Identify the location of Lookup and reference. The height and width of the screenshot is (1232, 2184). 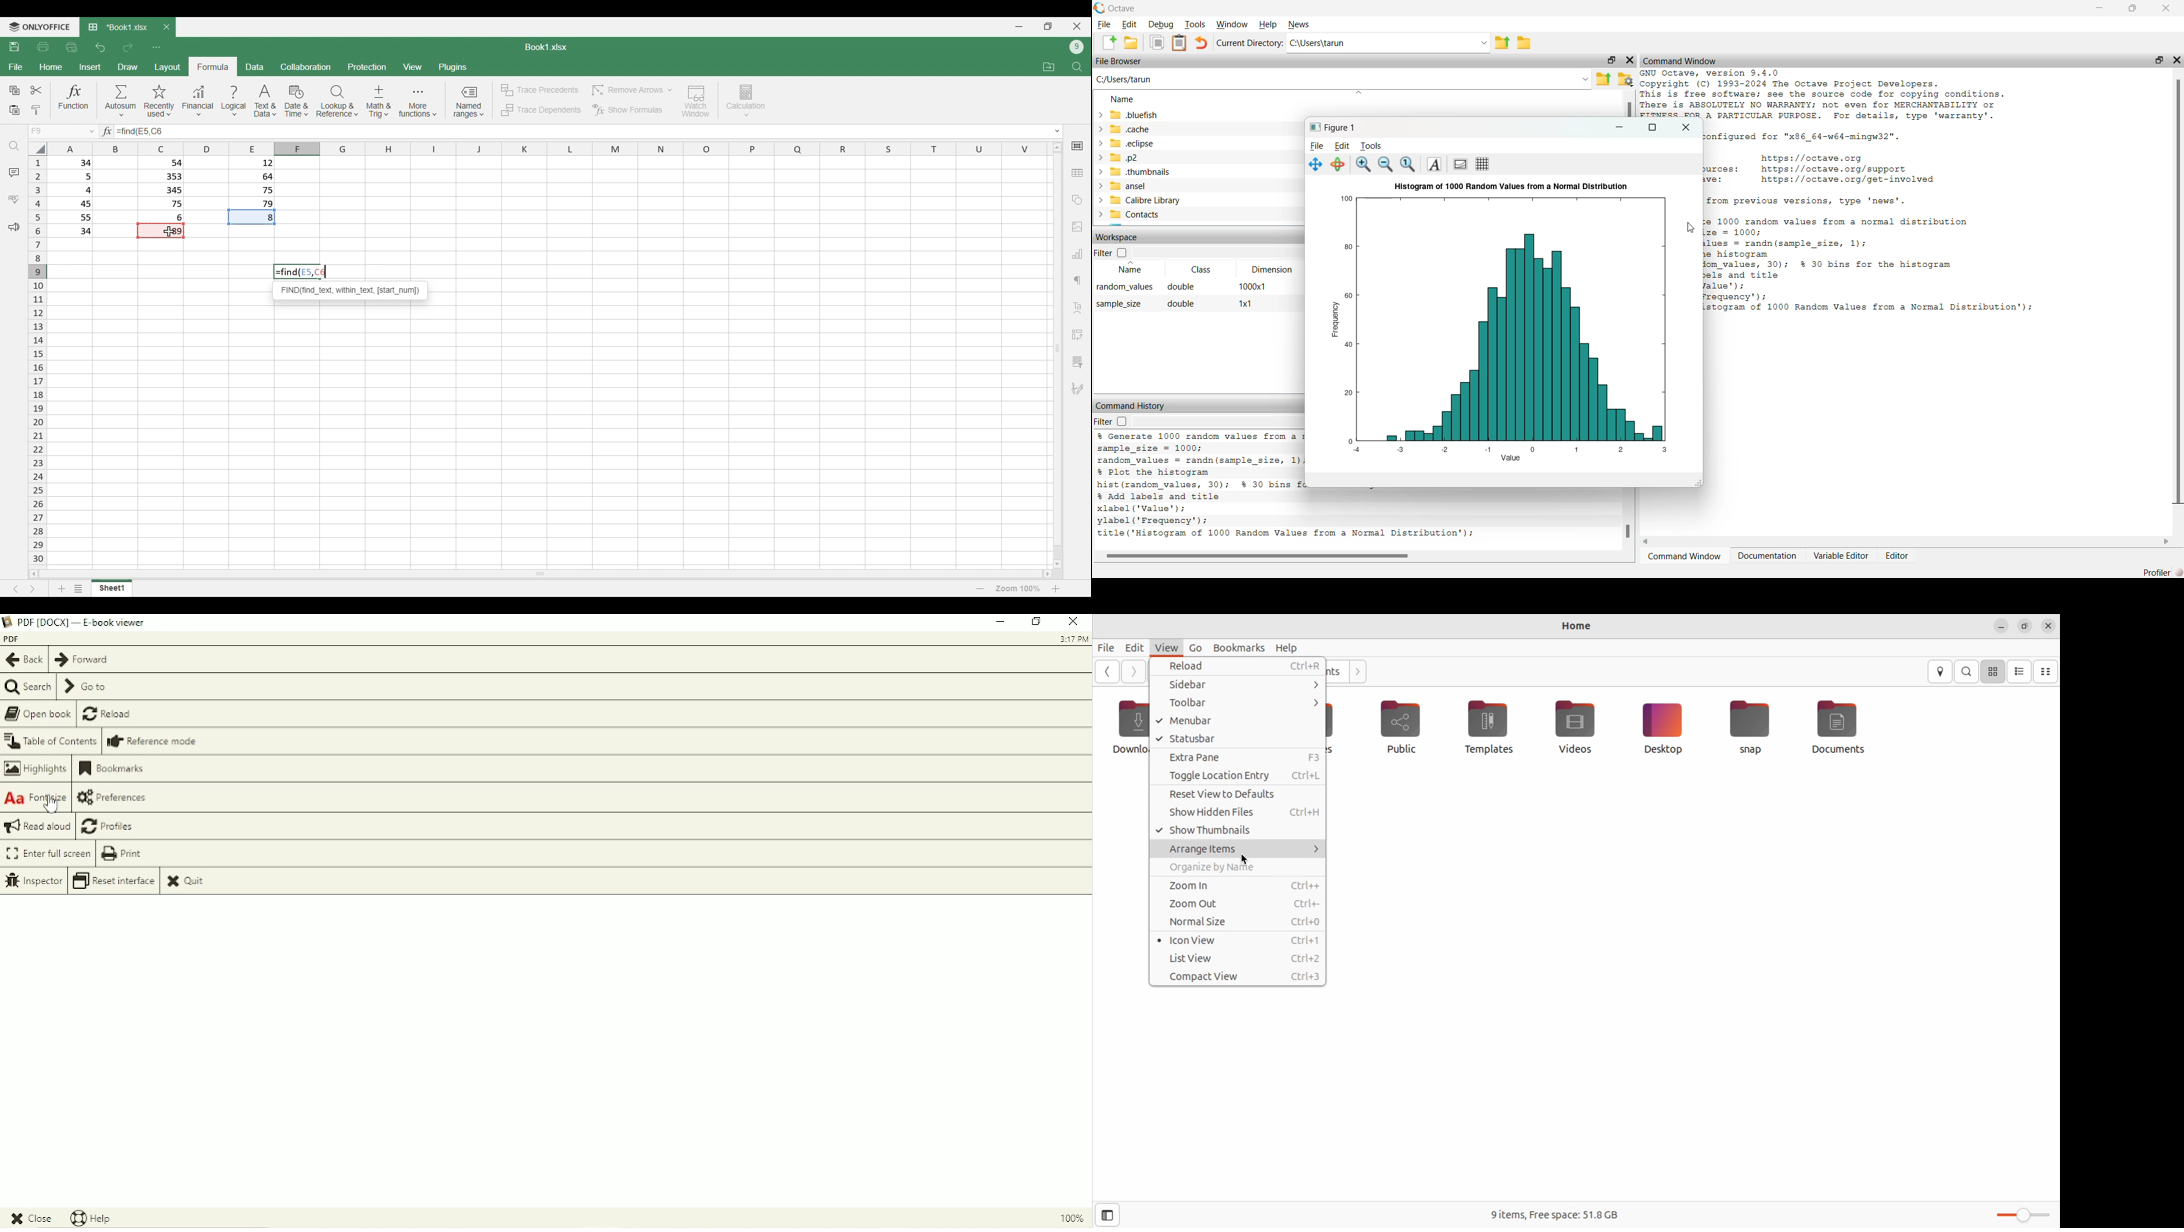
(338, 101).